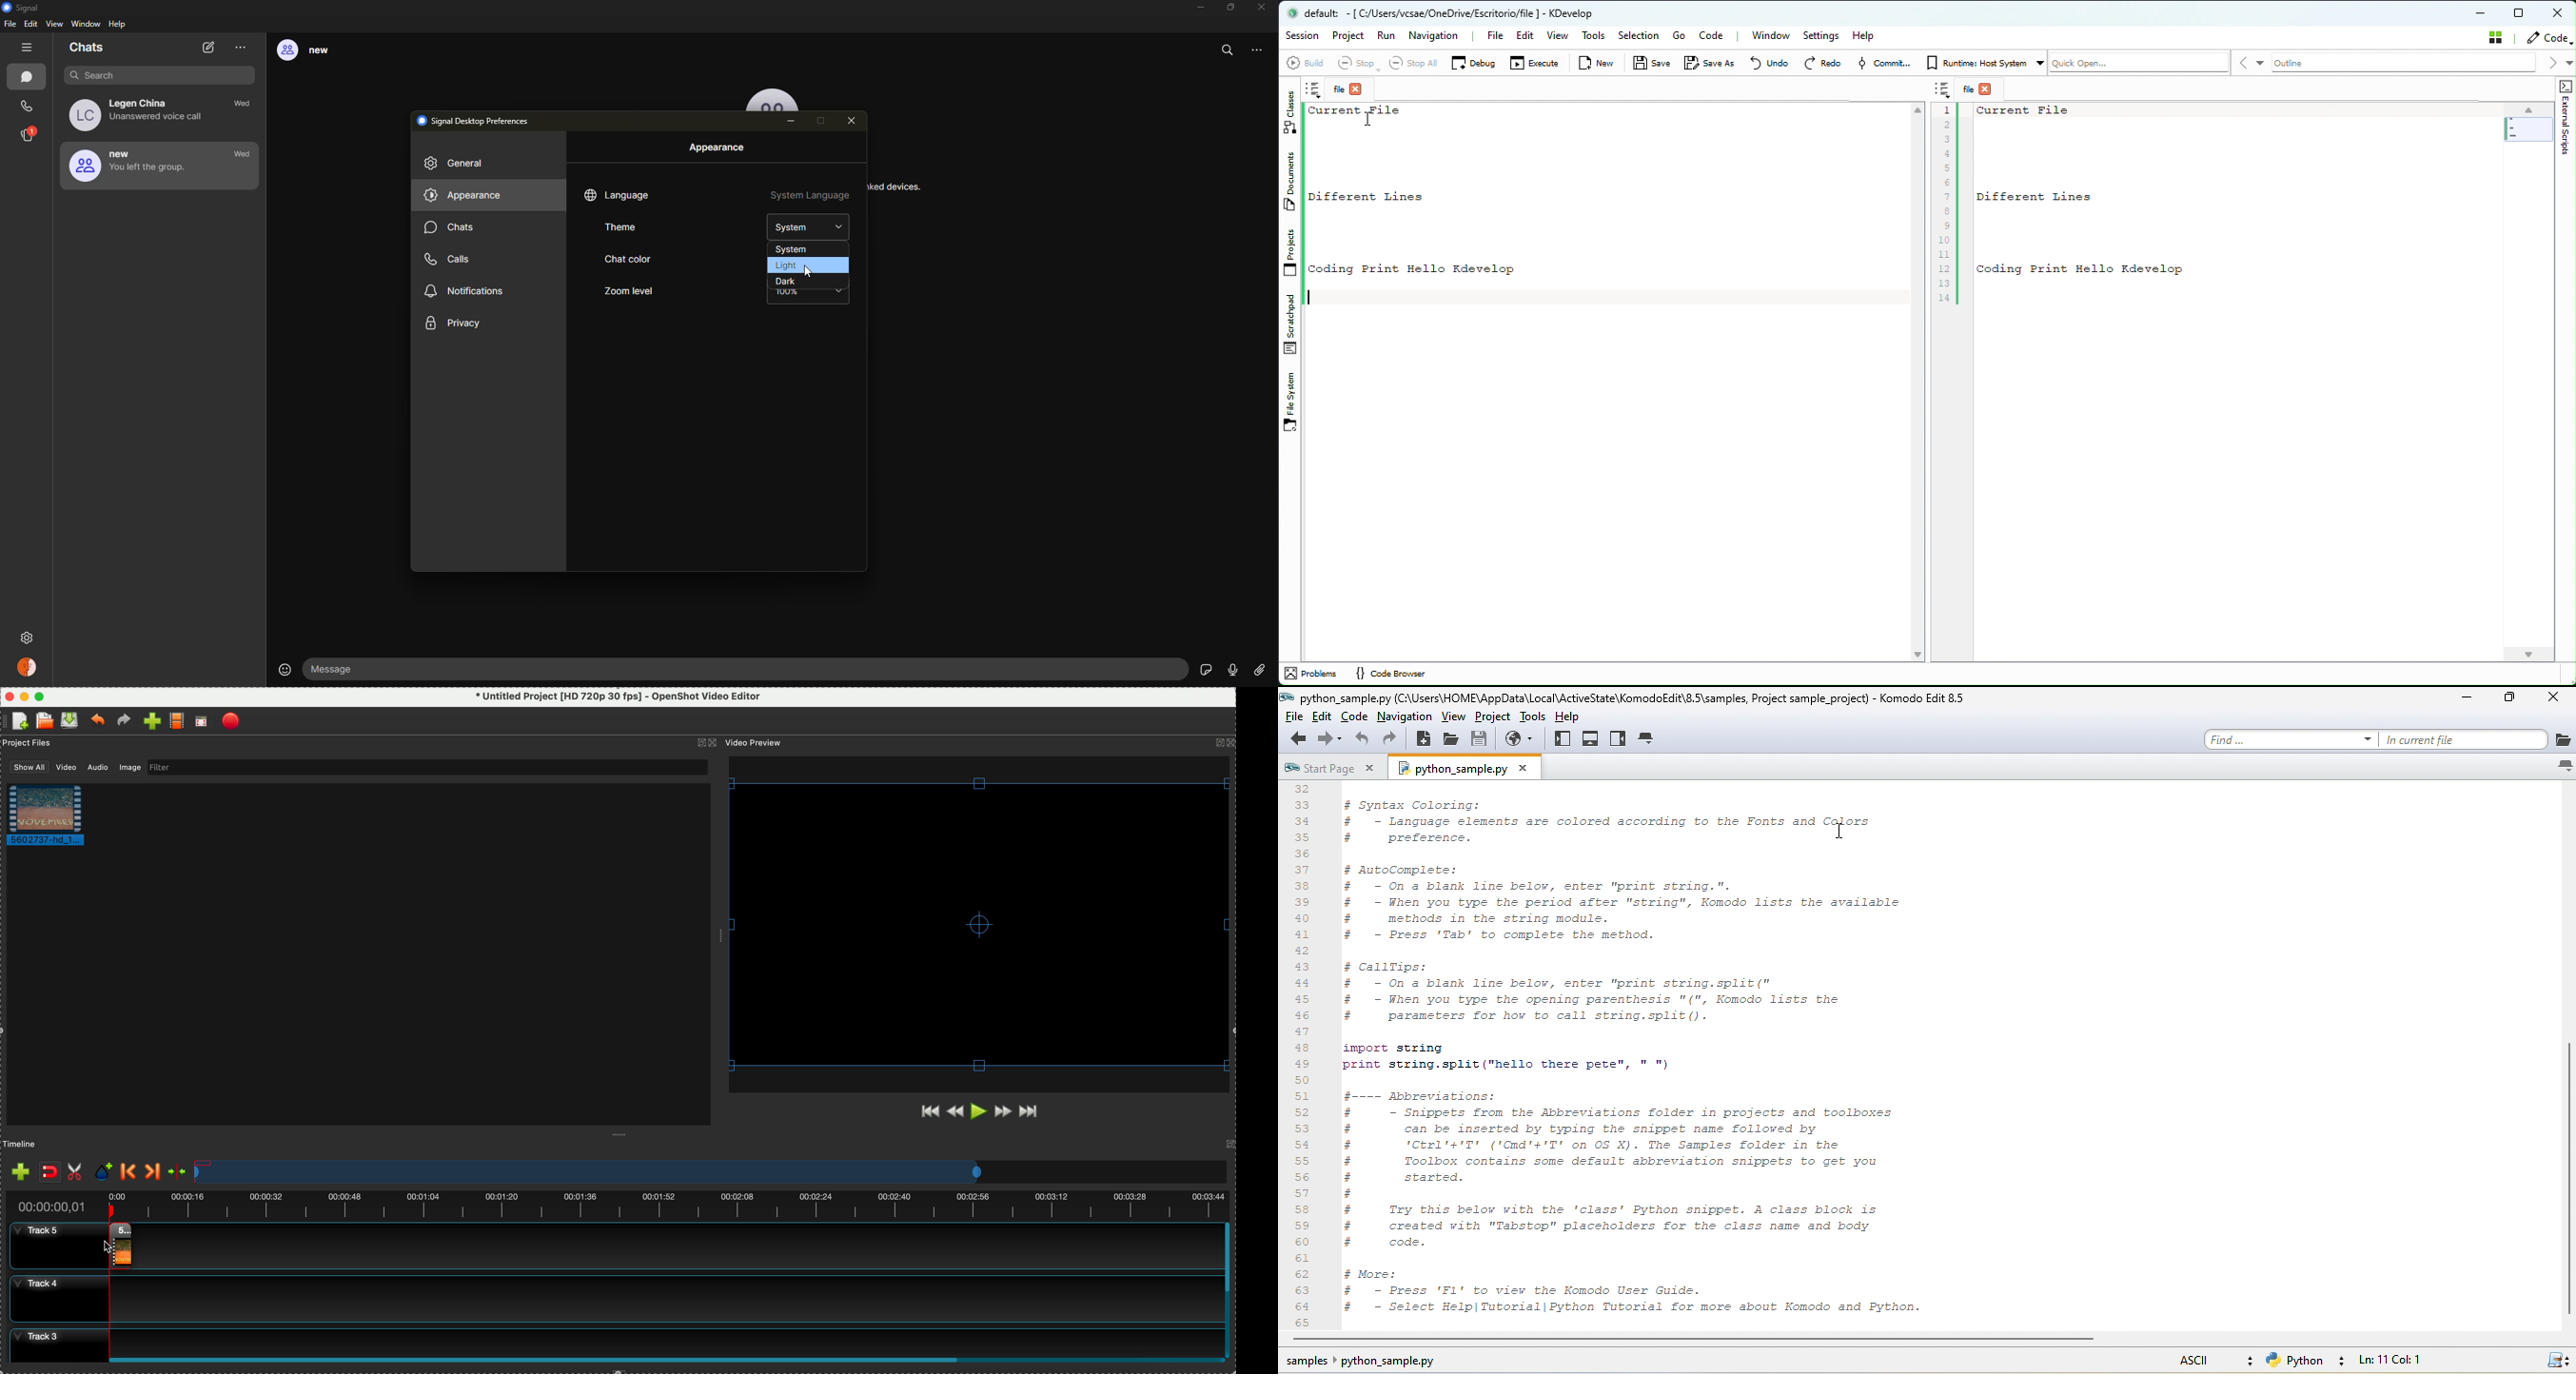 Image resolution: width=2576 pixels, height=1400 pixels. I want to click on privacy, so click(454, 324).